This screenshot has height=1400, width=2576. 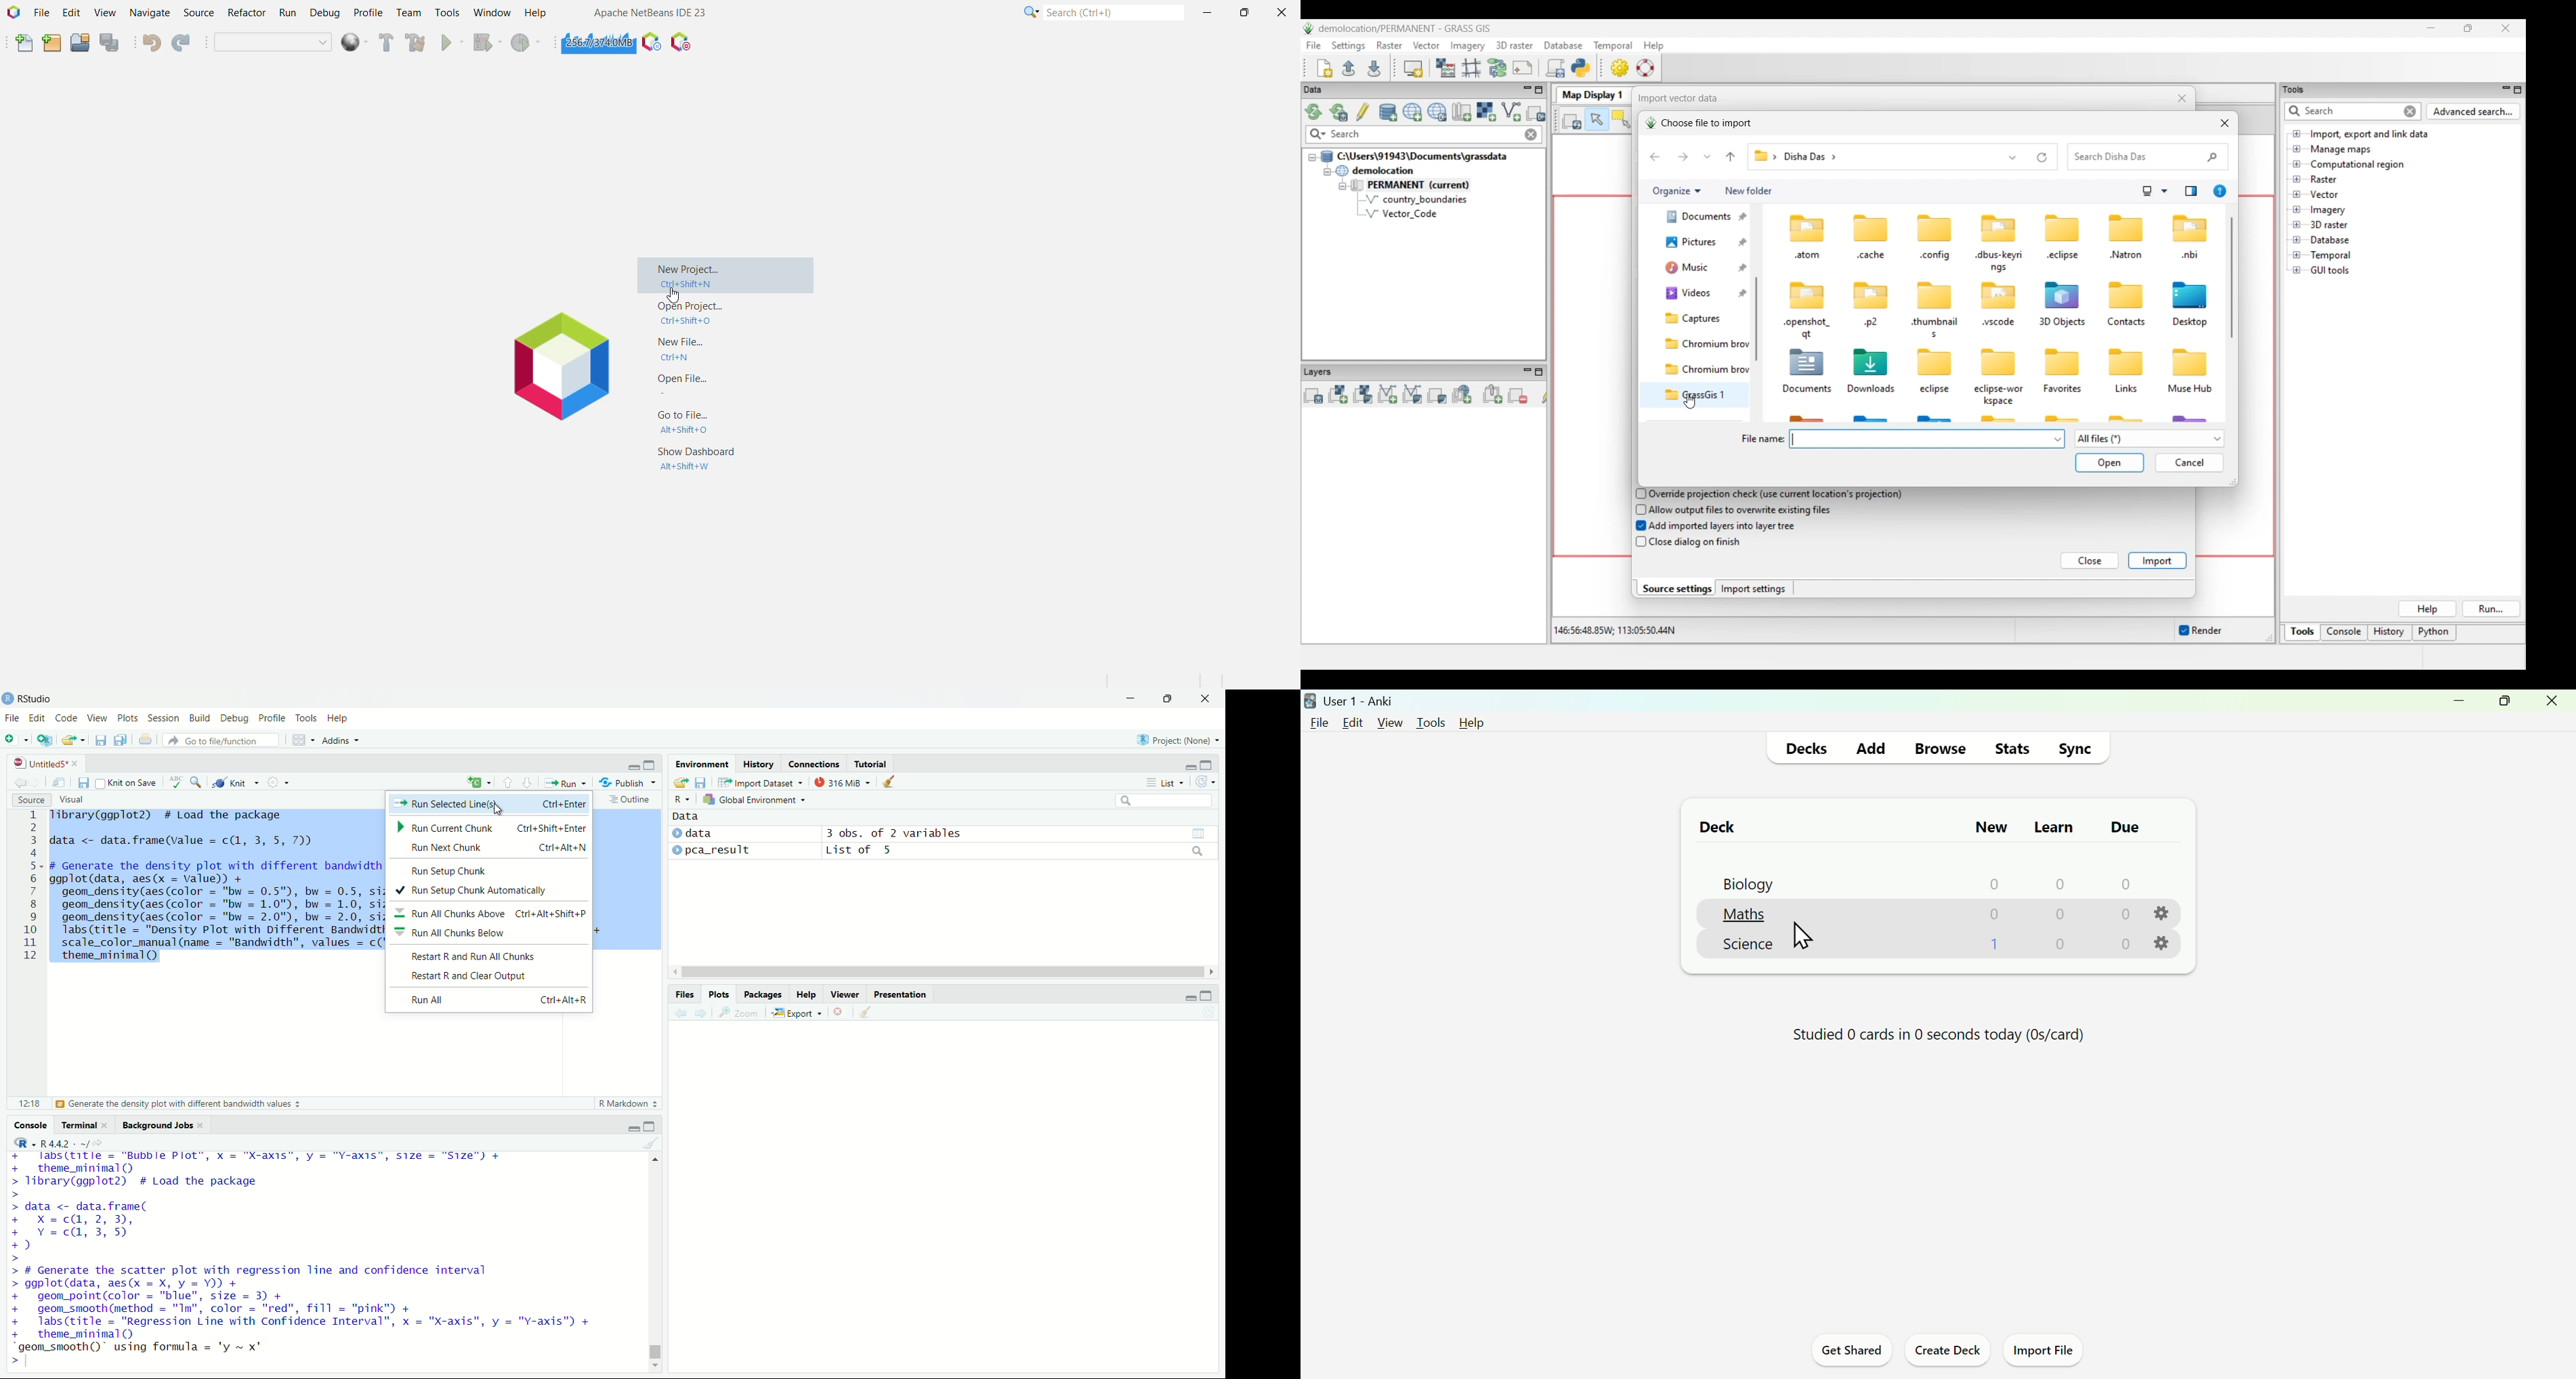 What do you see at coordinates (1131, 698) in the screenshot?
I see `minimize` at bounding box center [1131, 698].